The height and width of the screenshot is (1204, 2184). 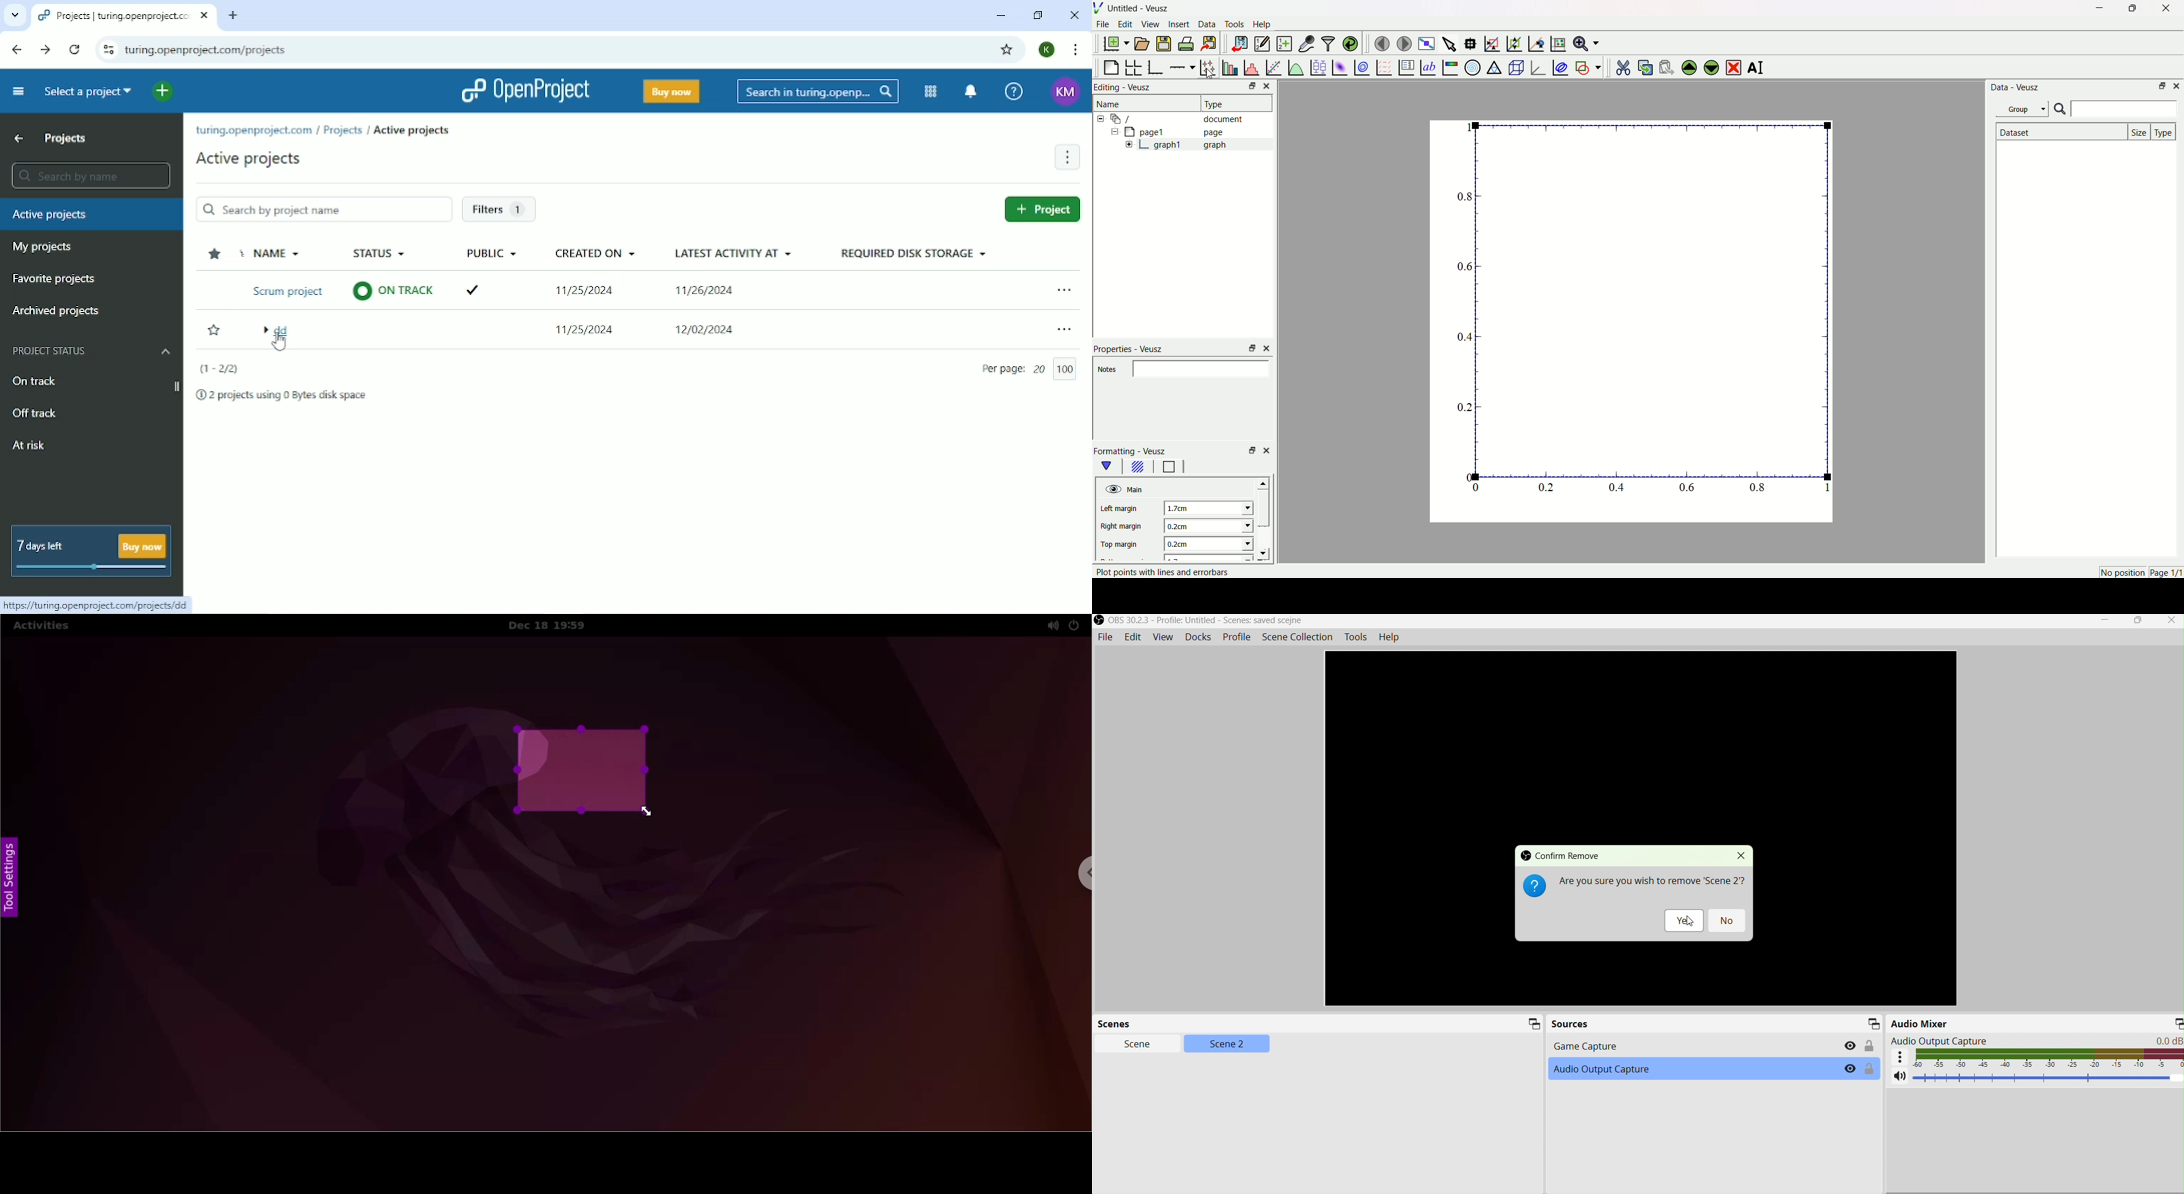 What do you see at coordinates (67, 138) in the screenshot?
I see `Projects` at bounding box center [67, 138].